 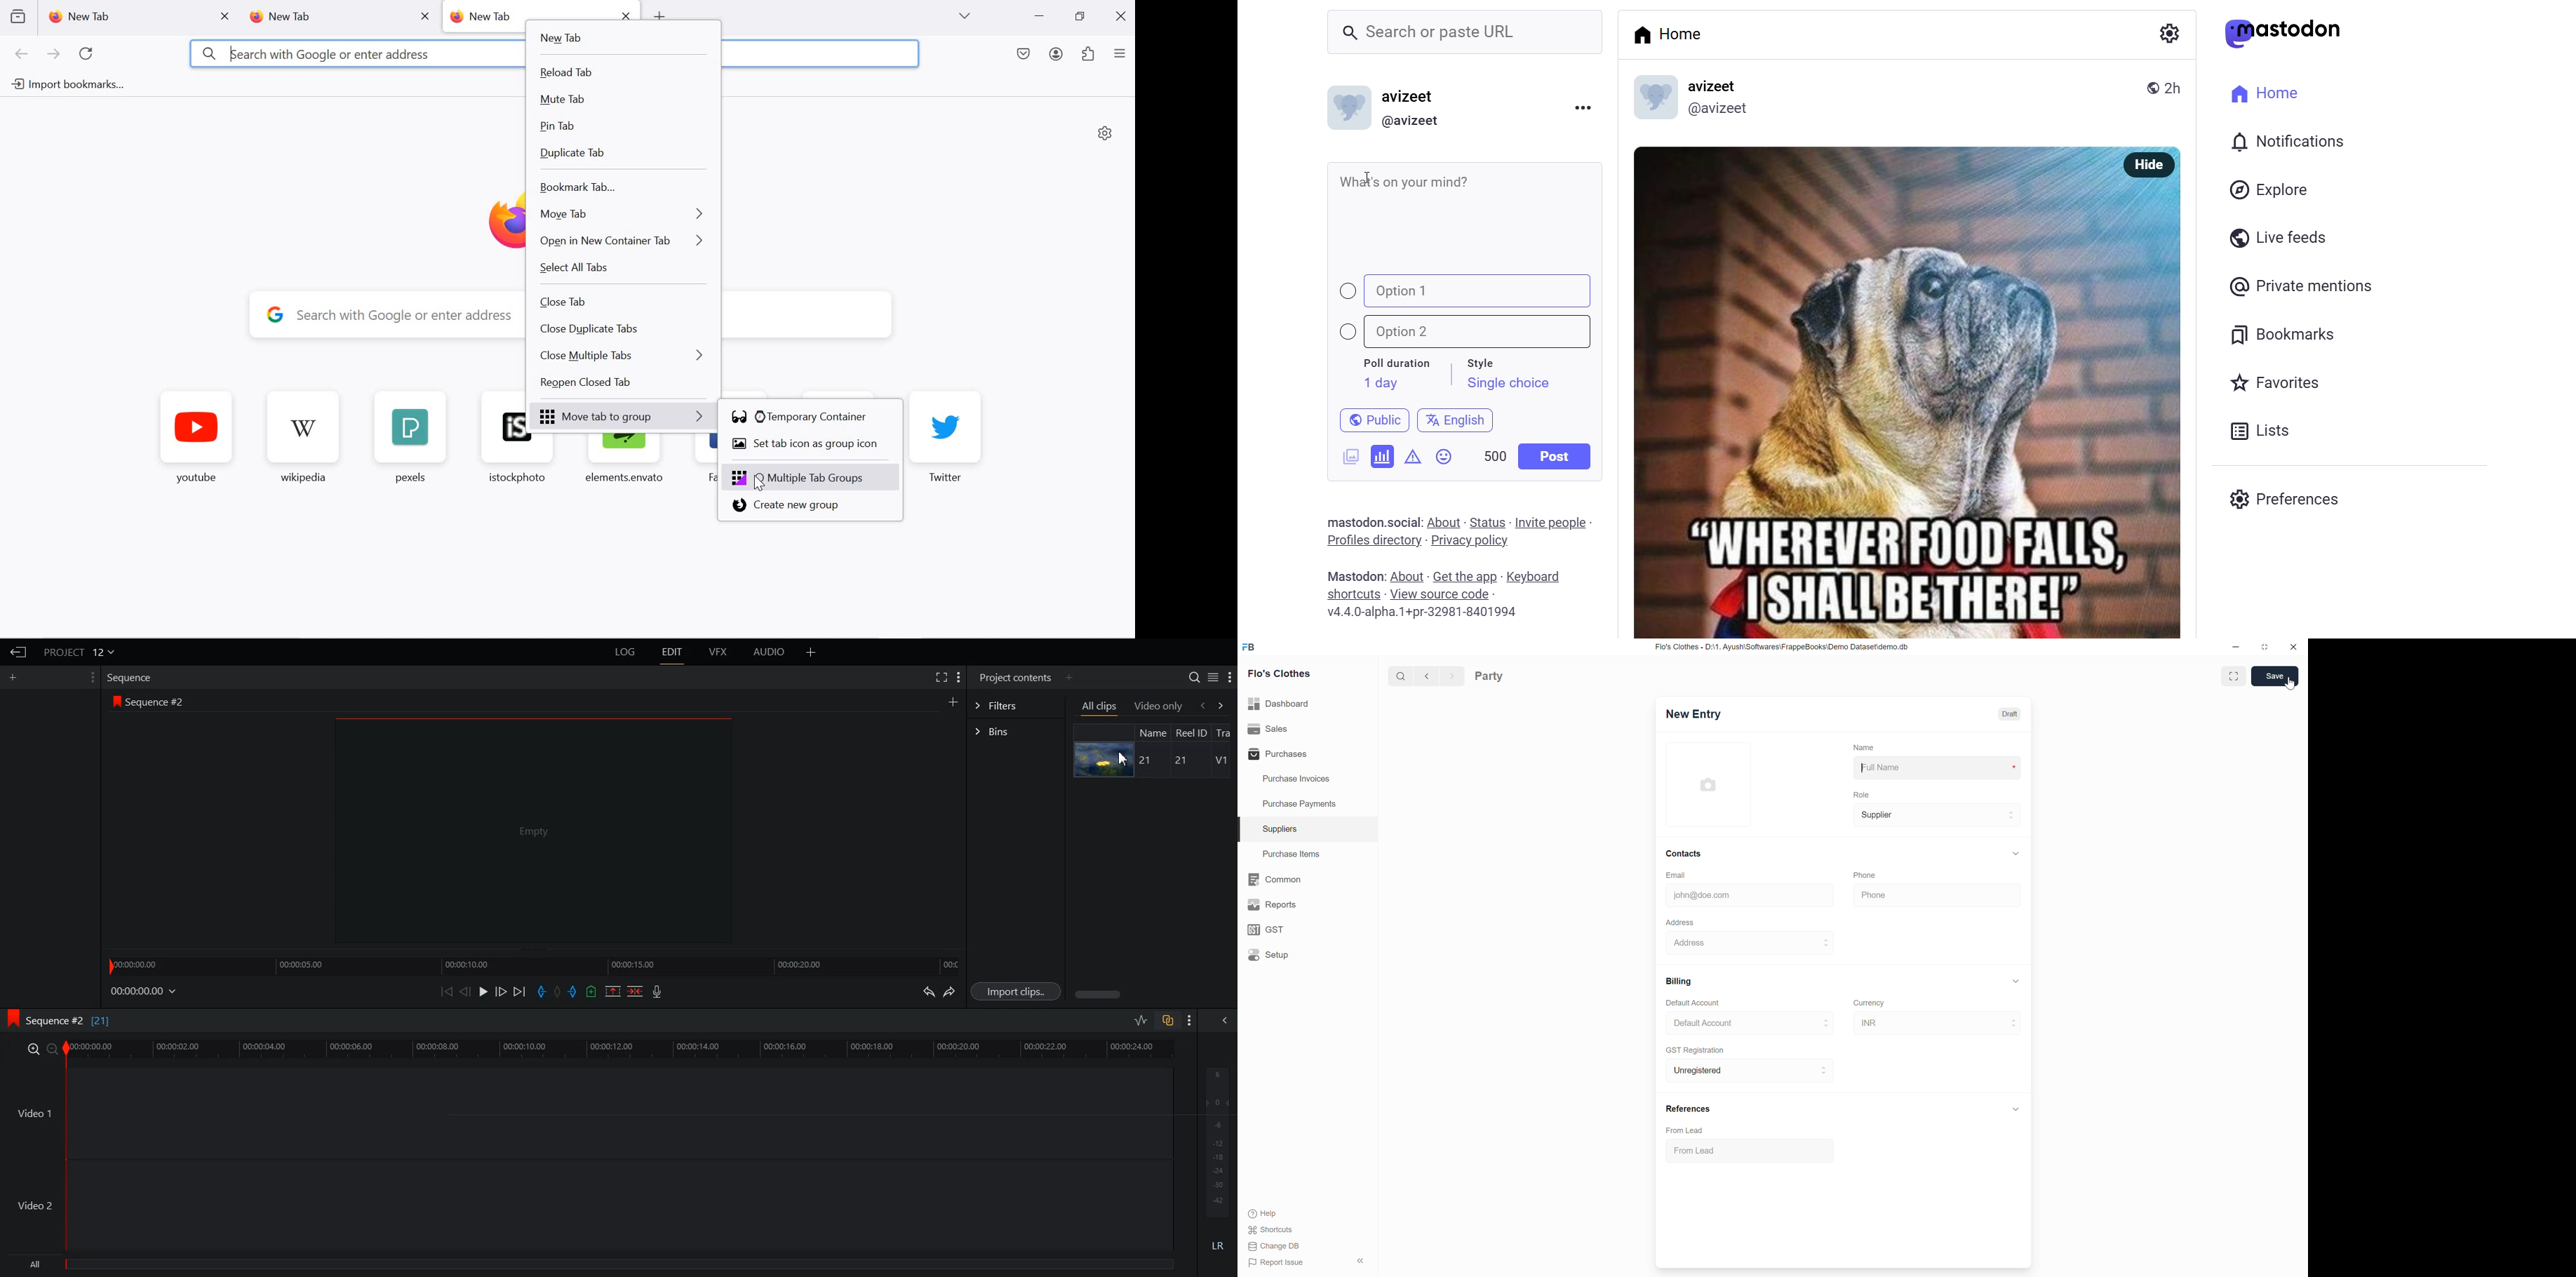 What do you see at coordinates (1371, 180) in the screenshot?
I see `cursor` at bounding box center [1371, 180].